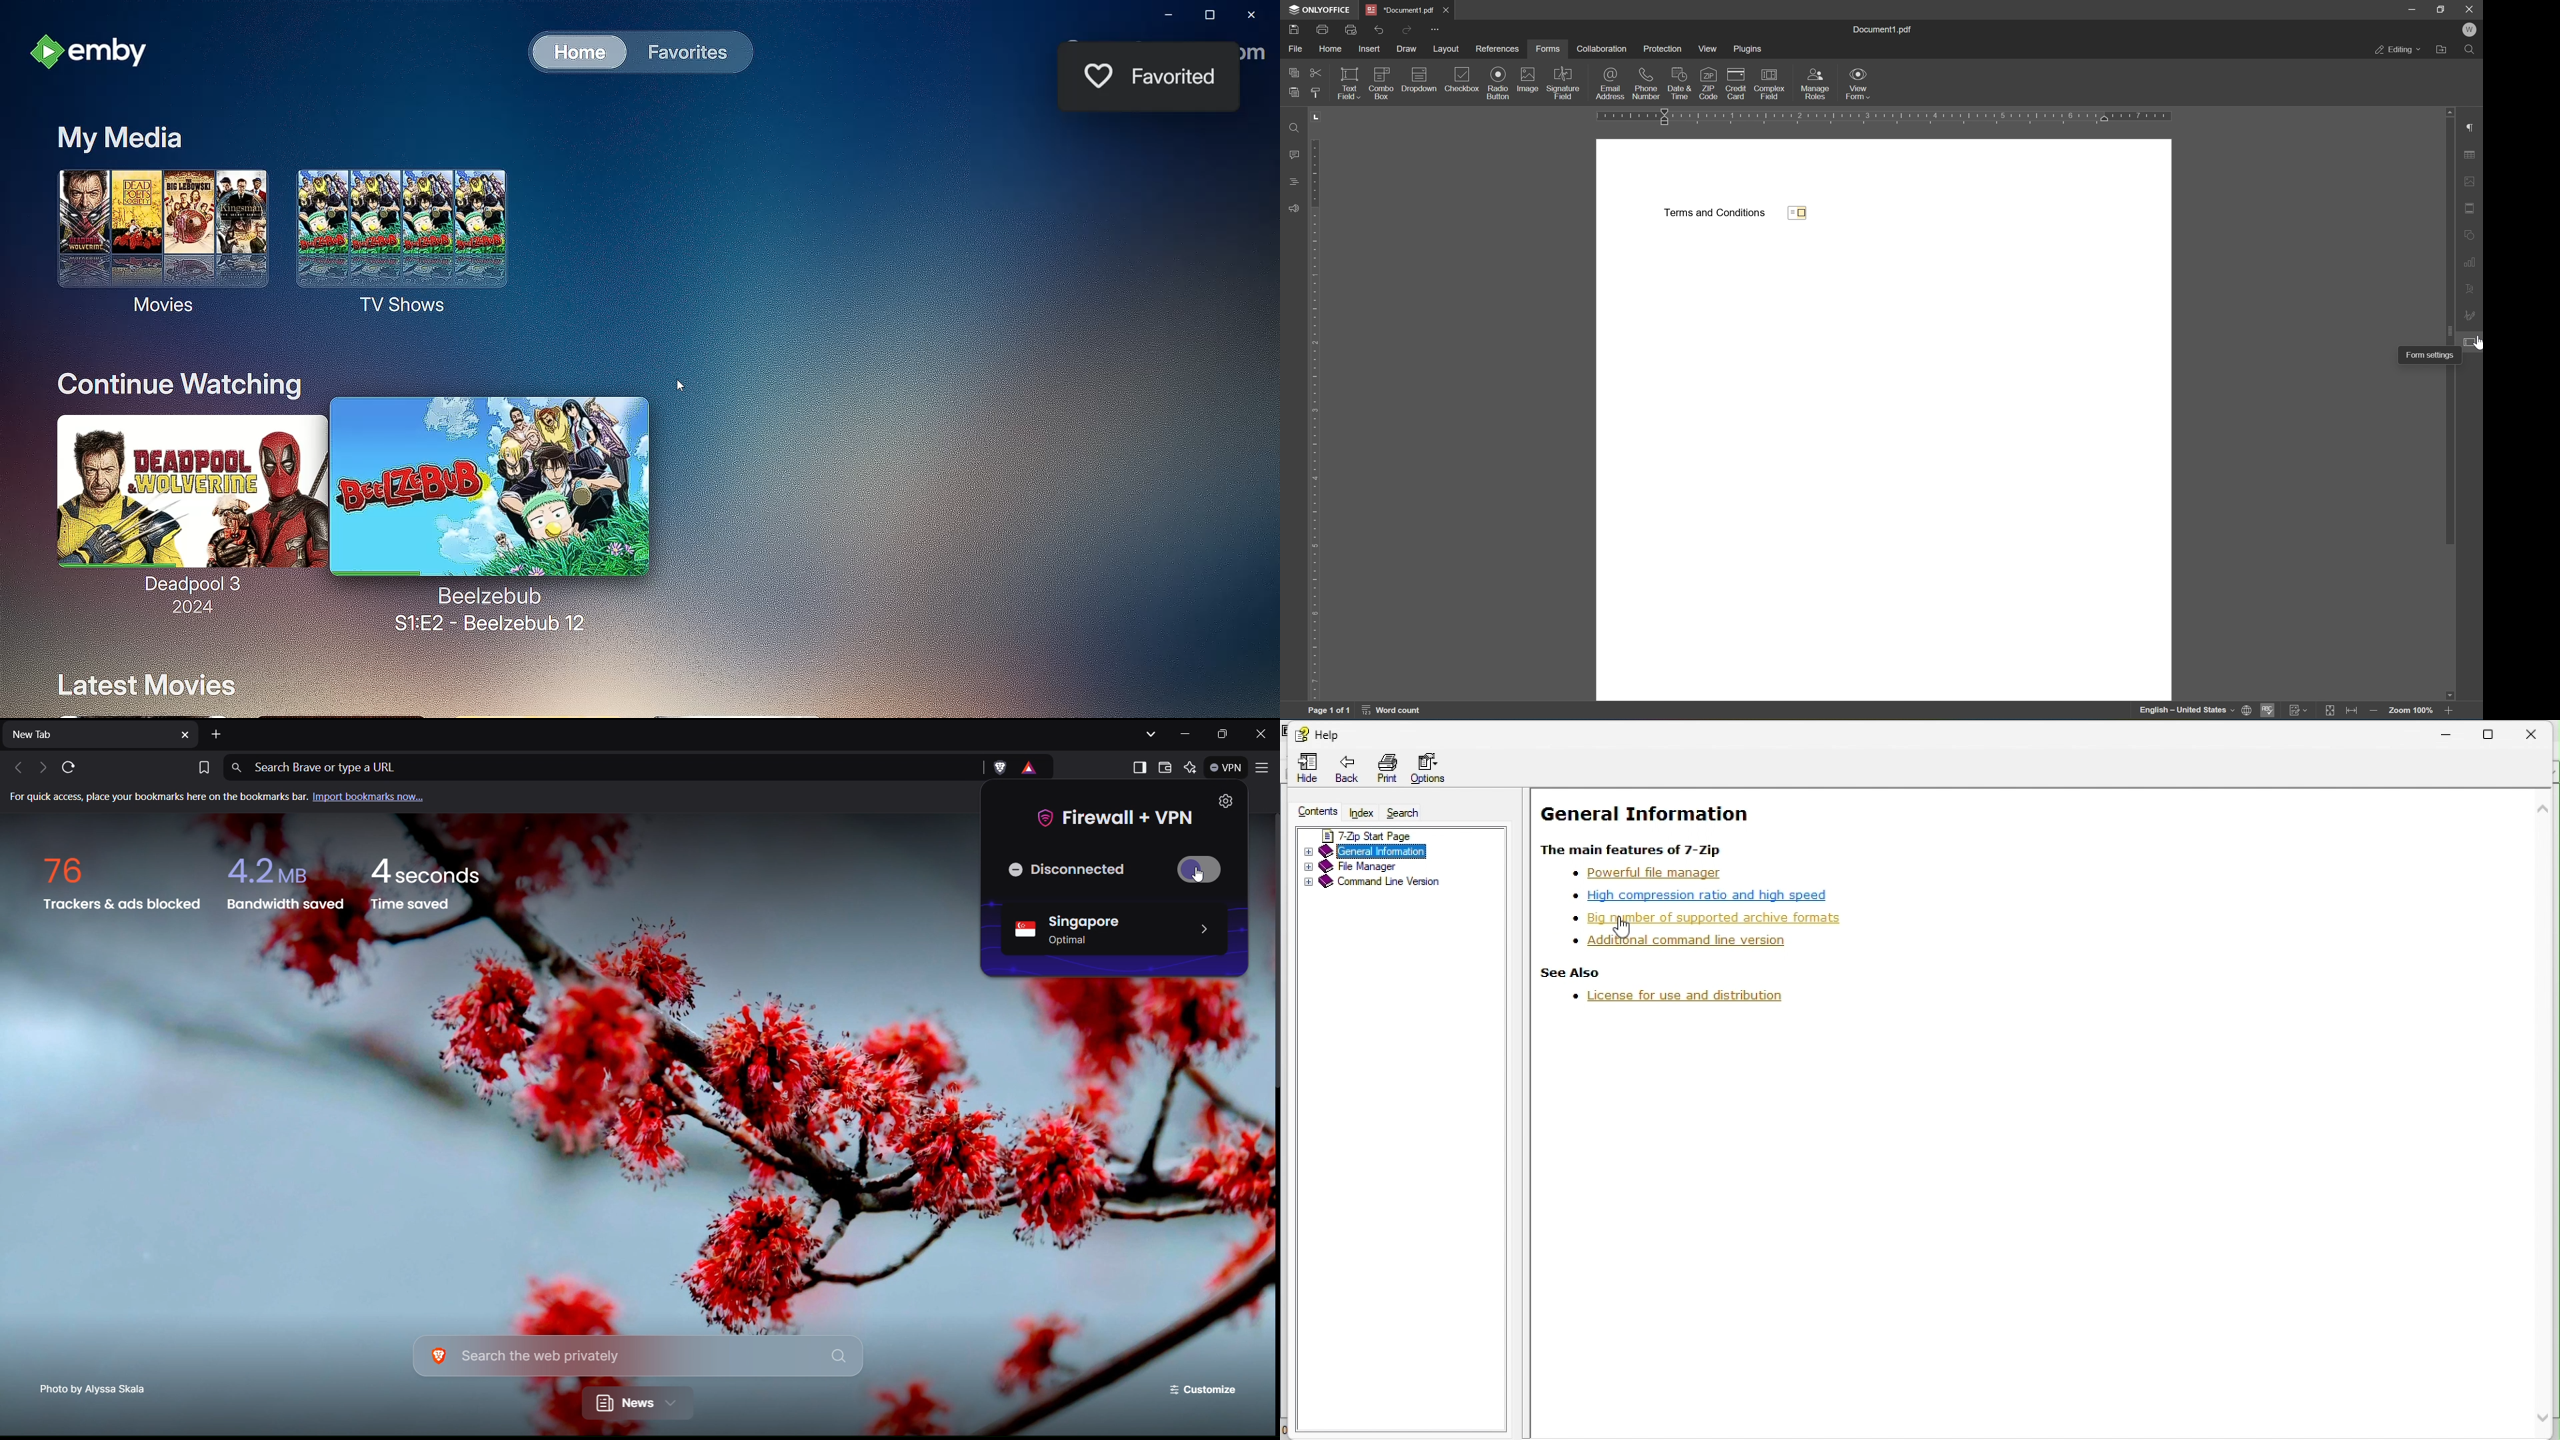  I want to click on document1.pdf, so click(1885, 31).